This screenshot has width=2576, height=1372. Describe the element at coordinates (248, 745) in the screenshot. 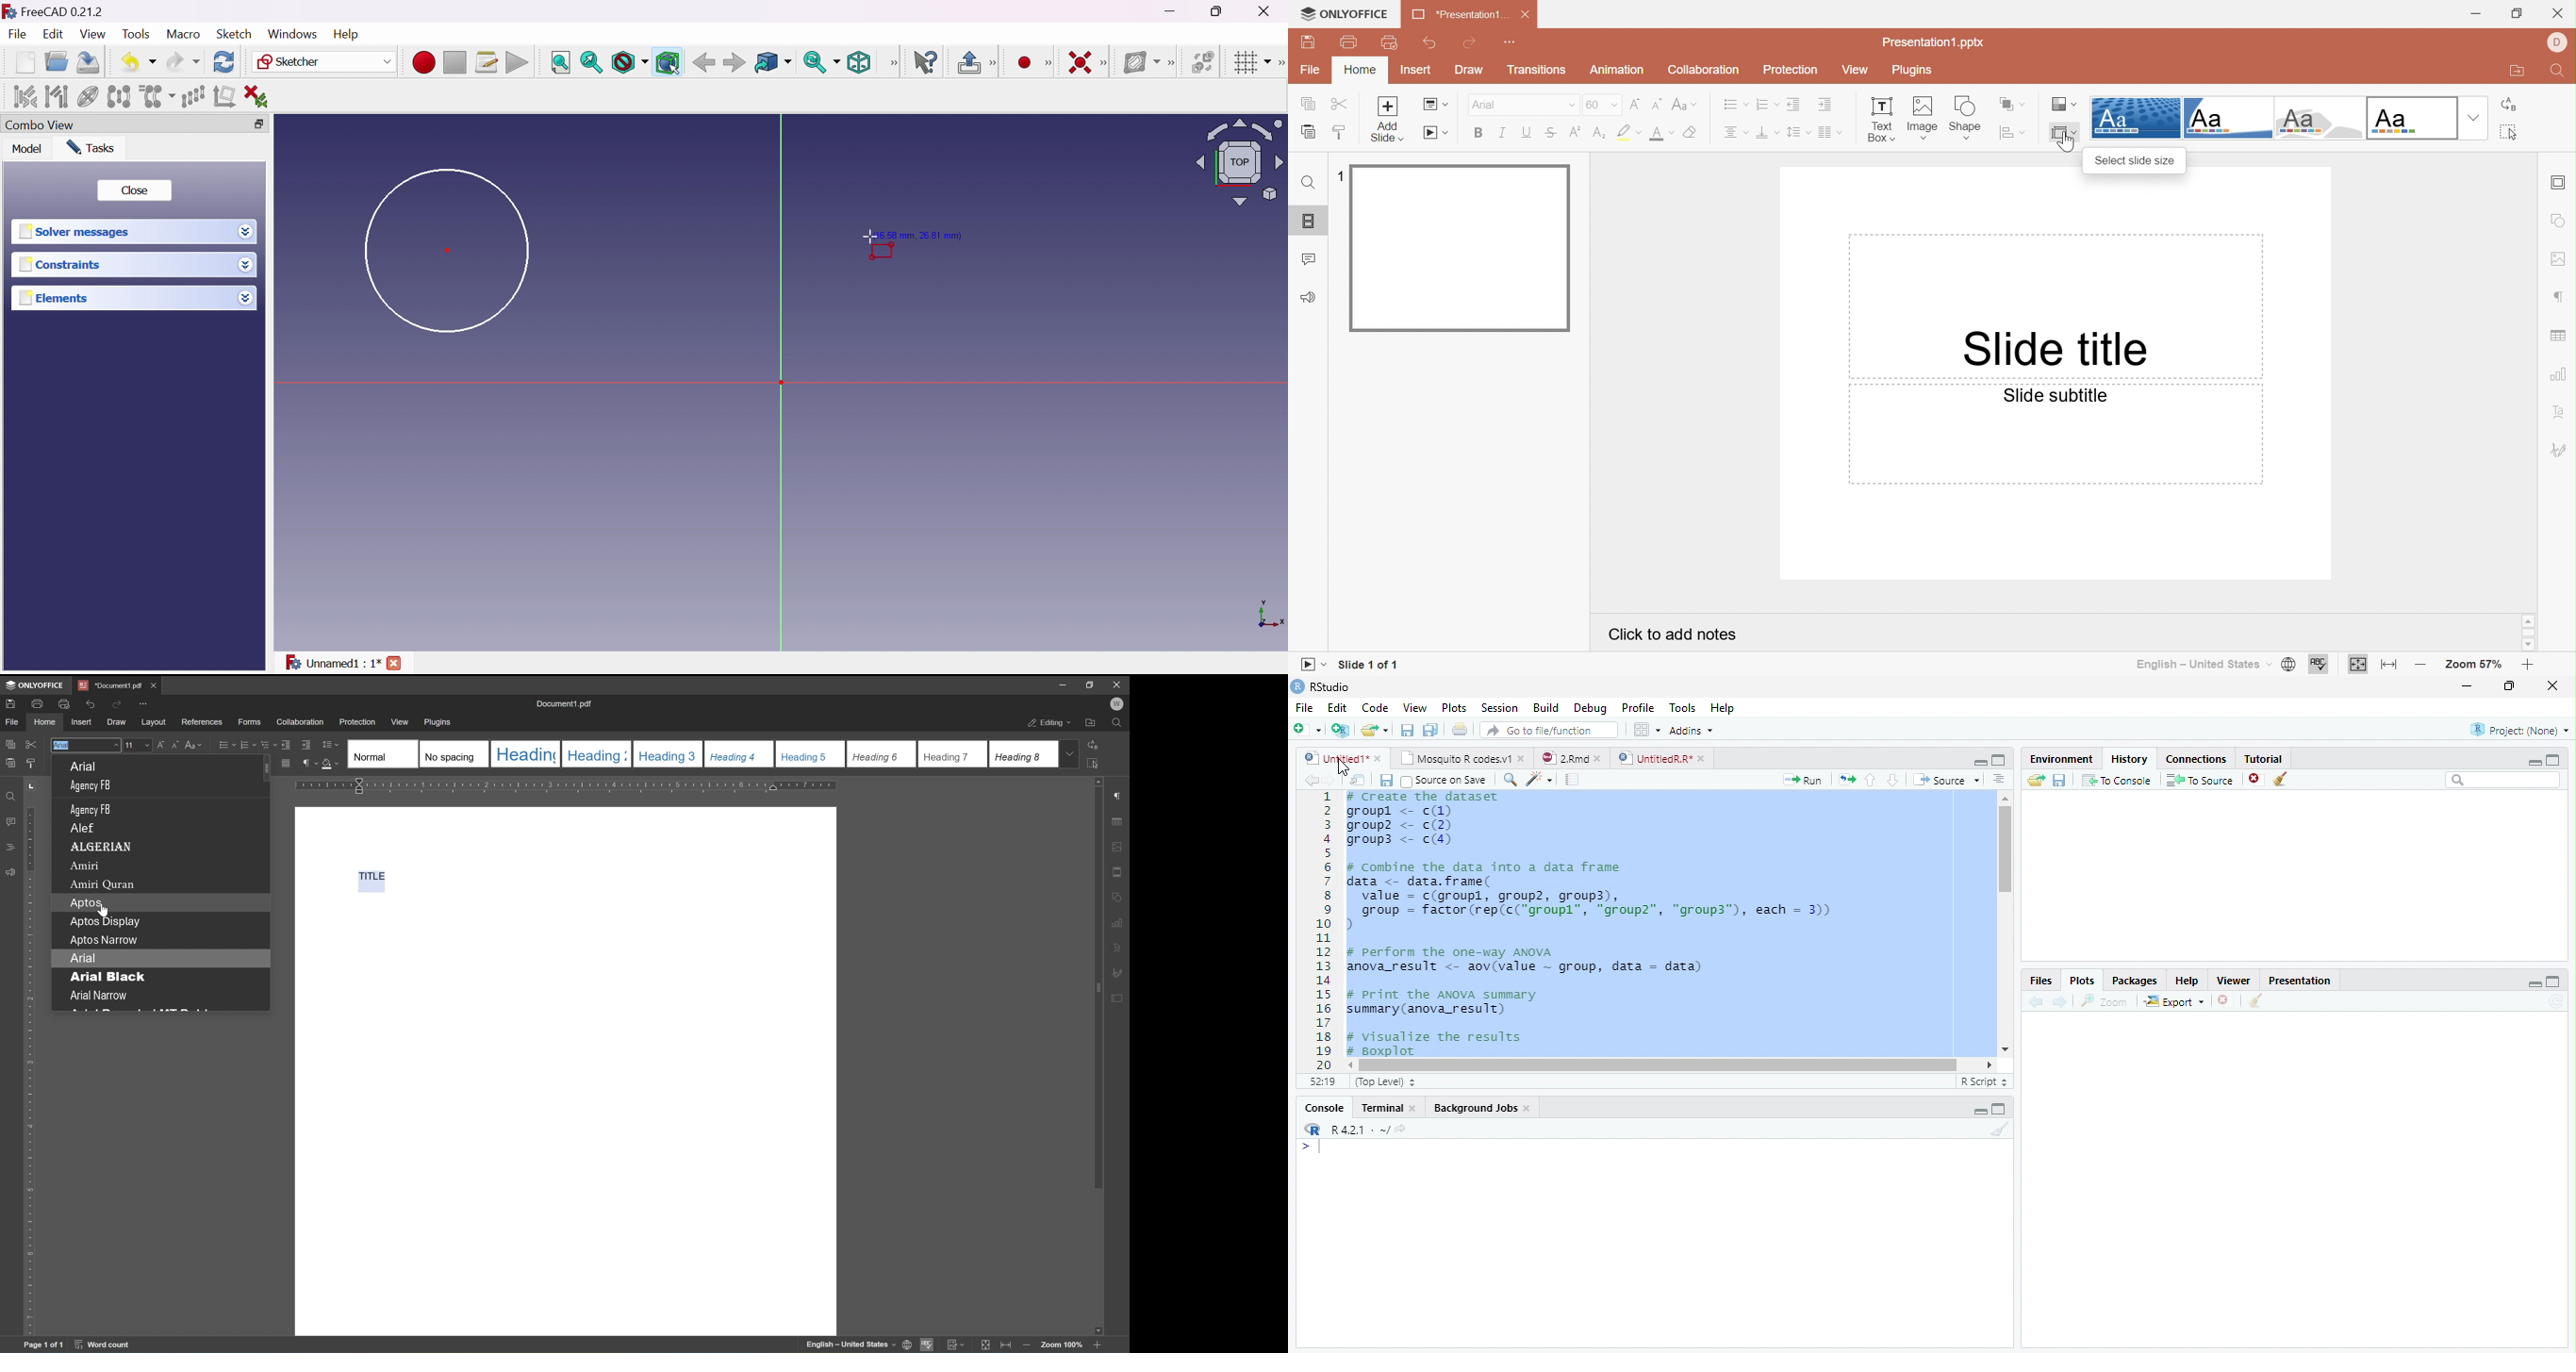

I see `numbering` at that location.